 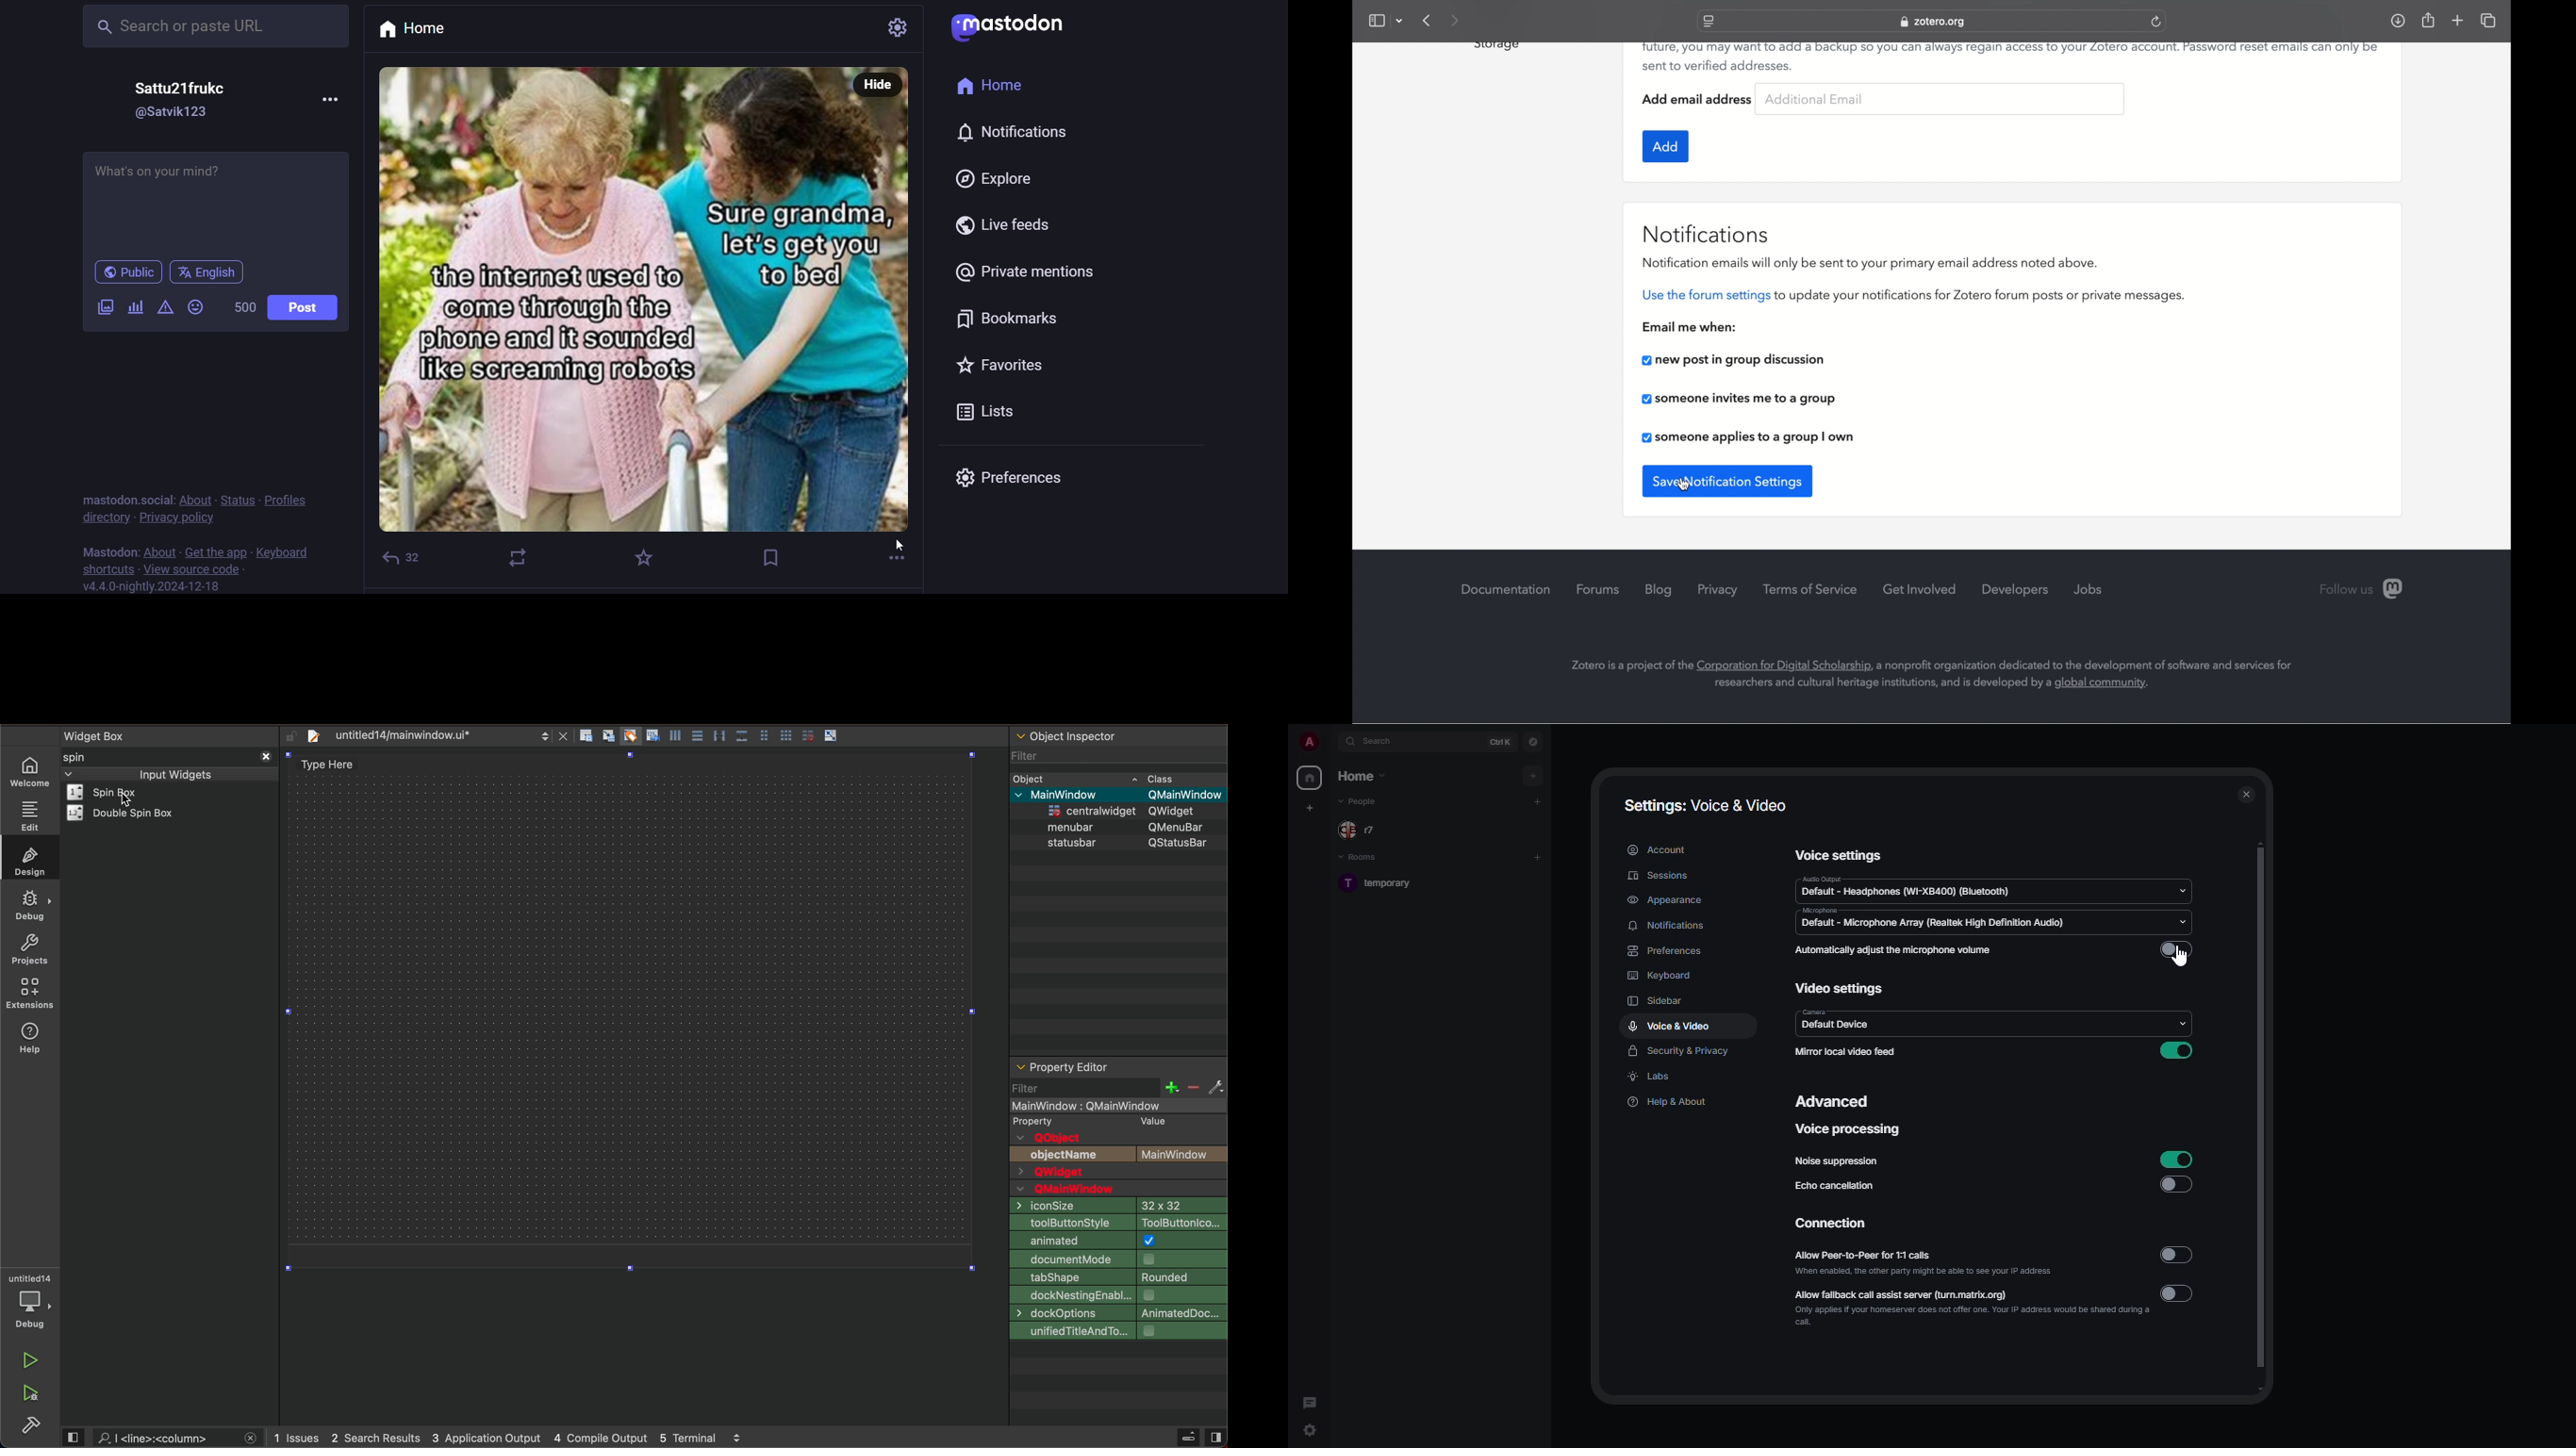 I want to click on someone applies to a group i own, so click(x=1747, y=436).